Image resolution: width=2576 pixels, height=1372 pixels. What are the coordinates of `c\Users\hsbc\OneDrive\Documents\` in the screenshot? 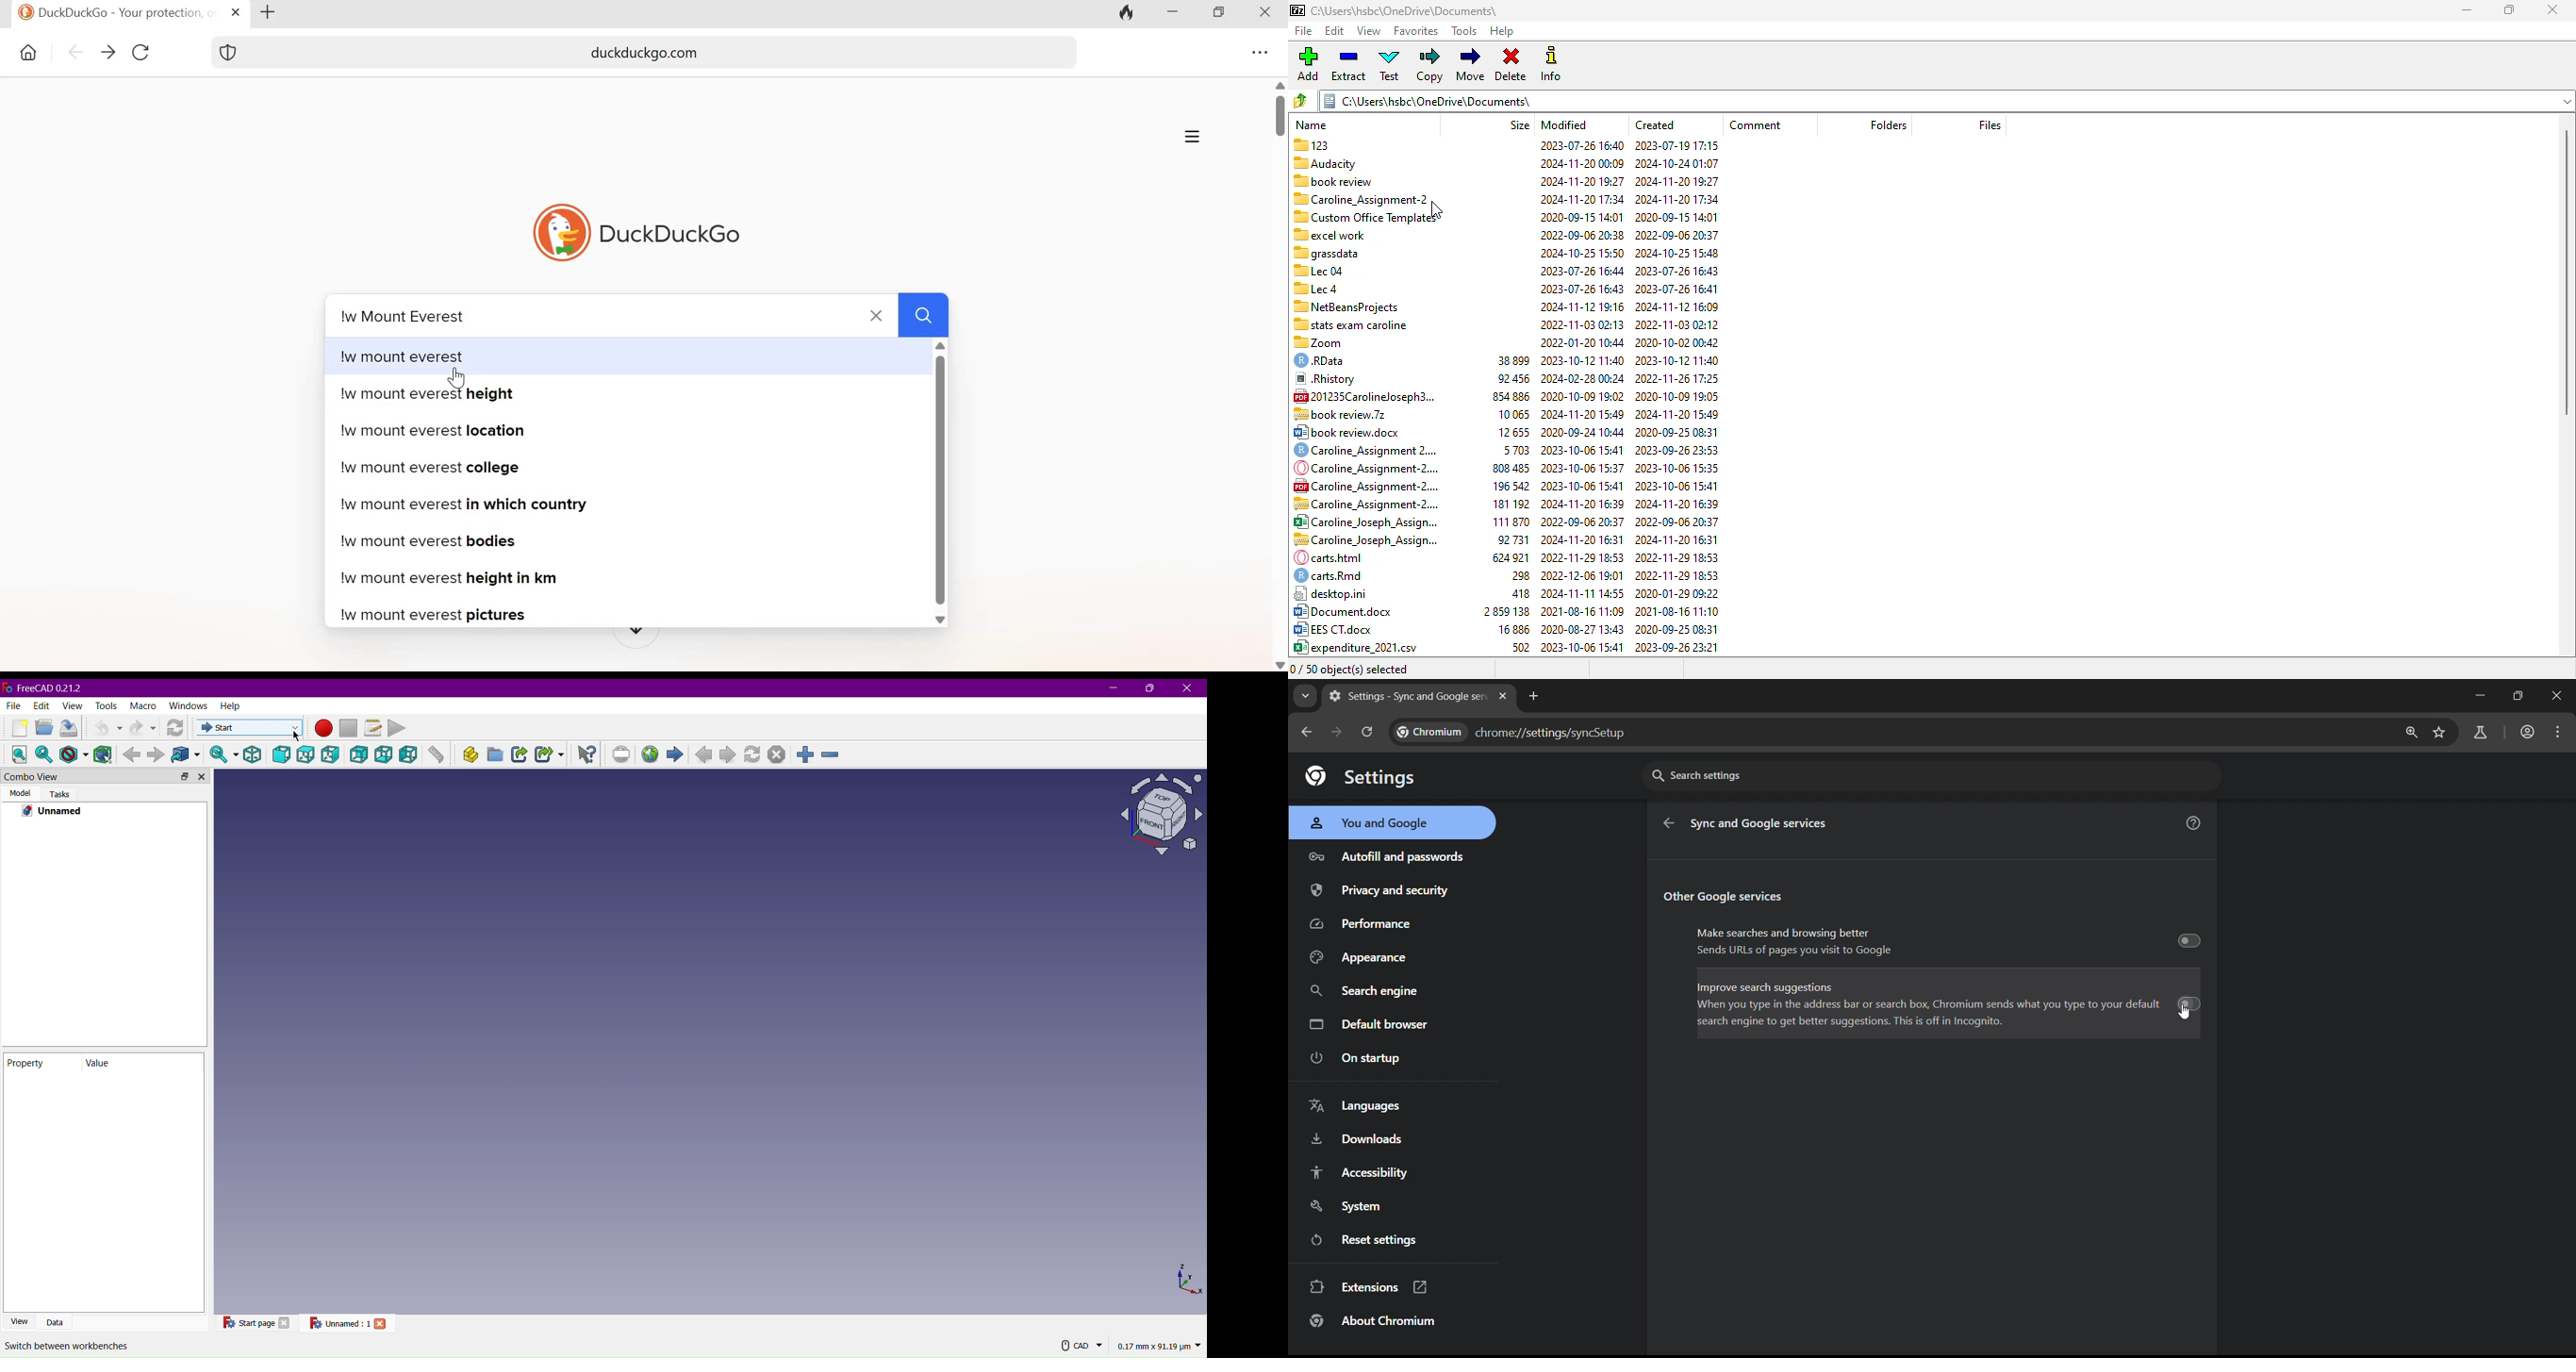 It's located at (1418, 10).